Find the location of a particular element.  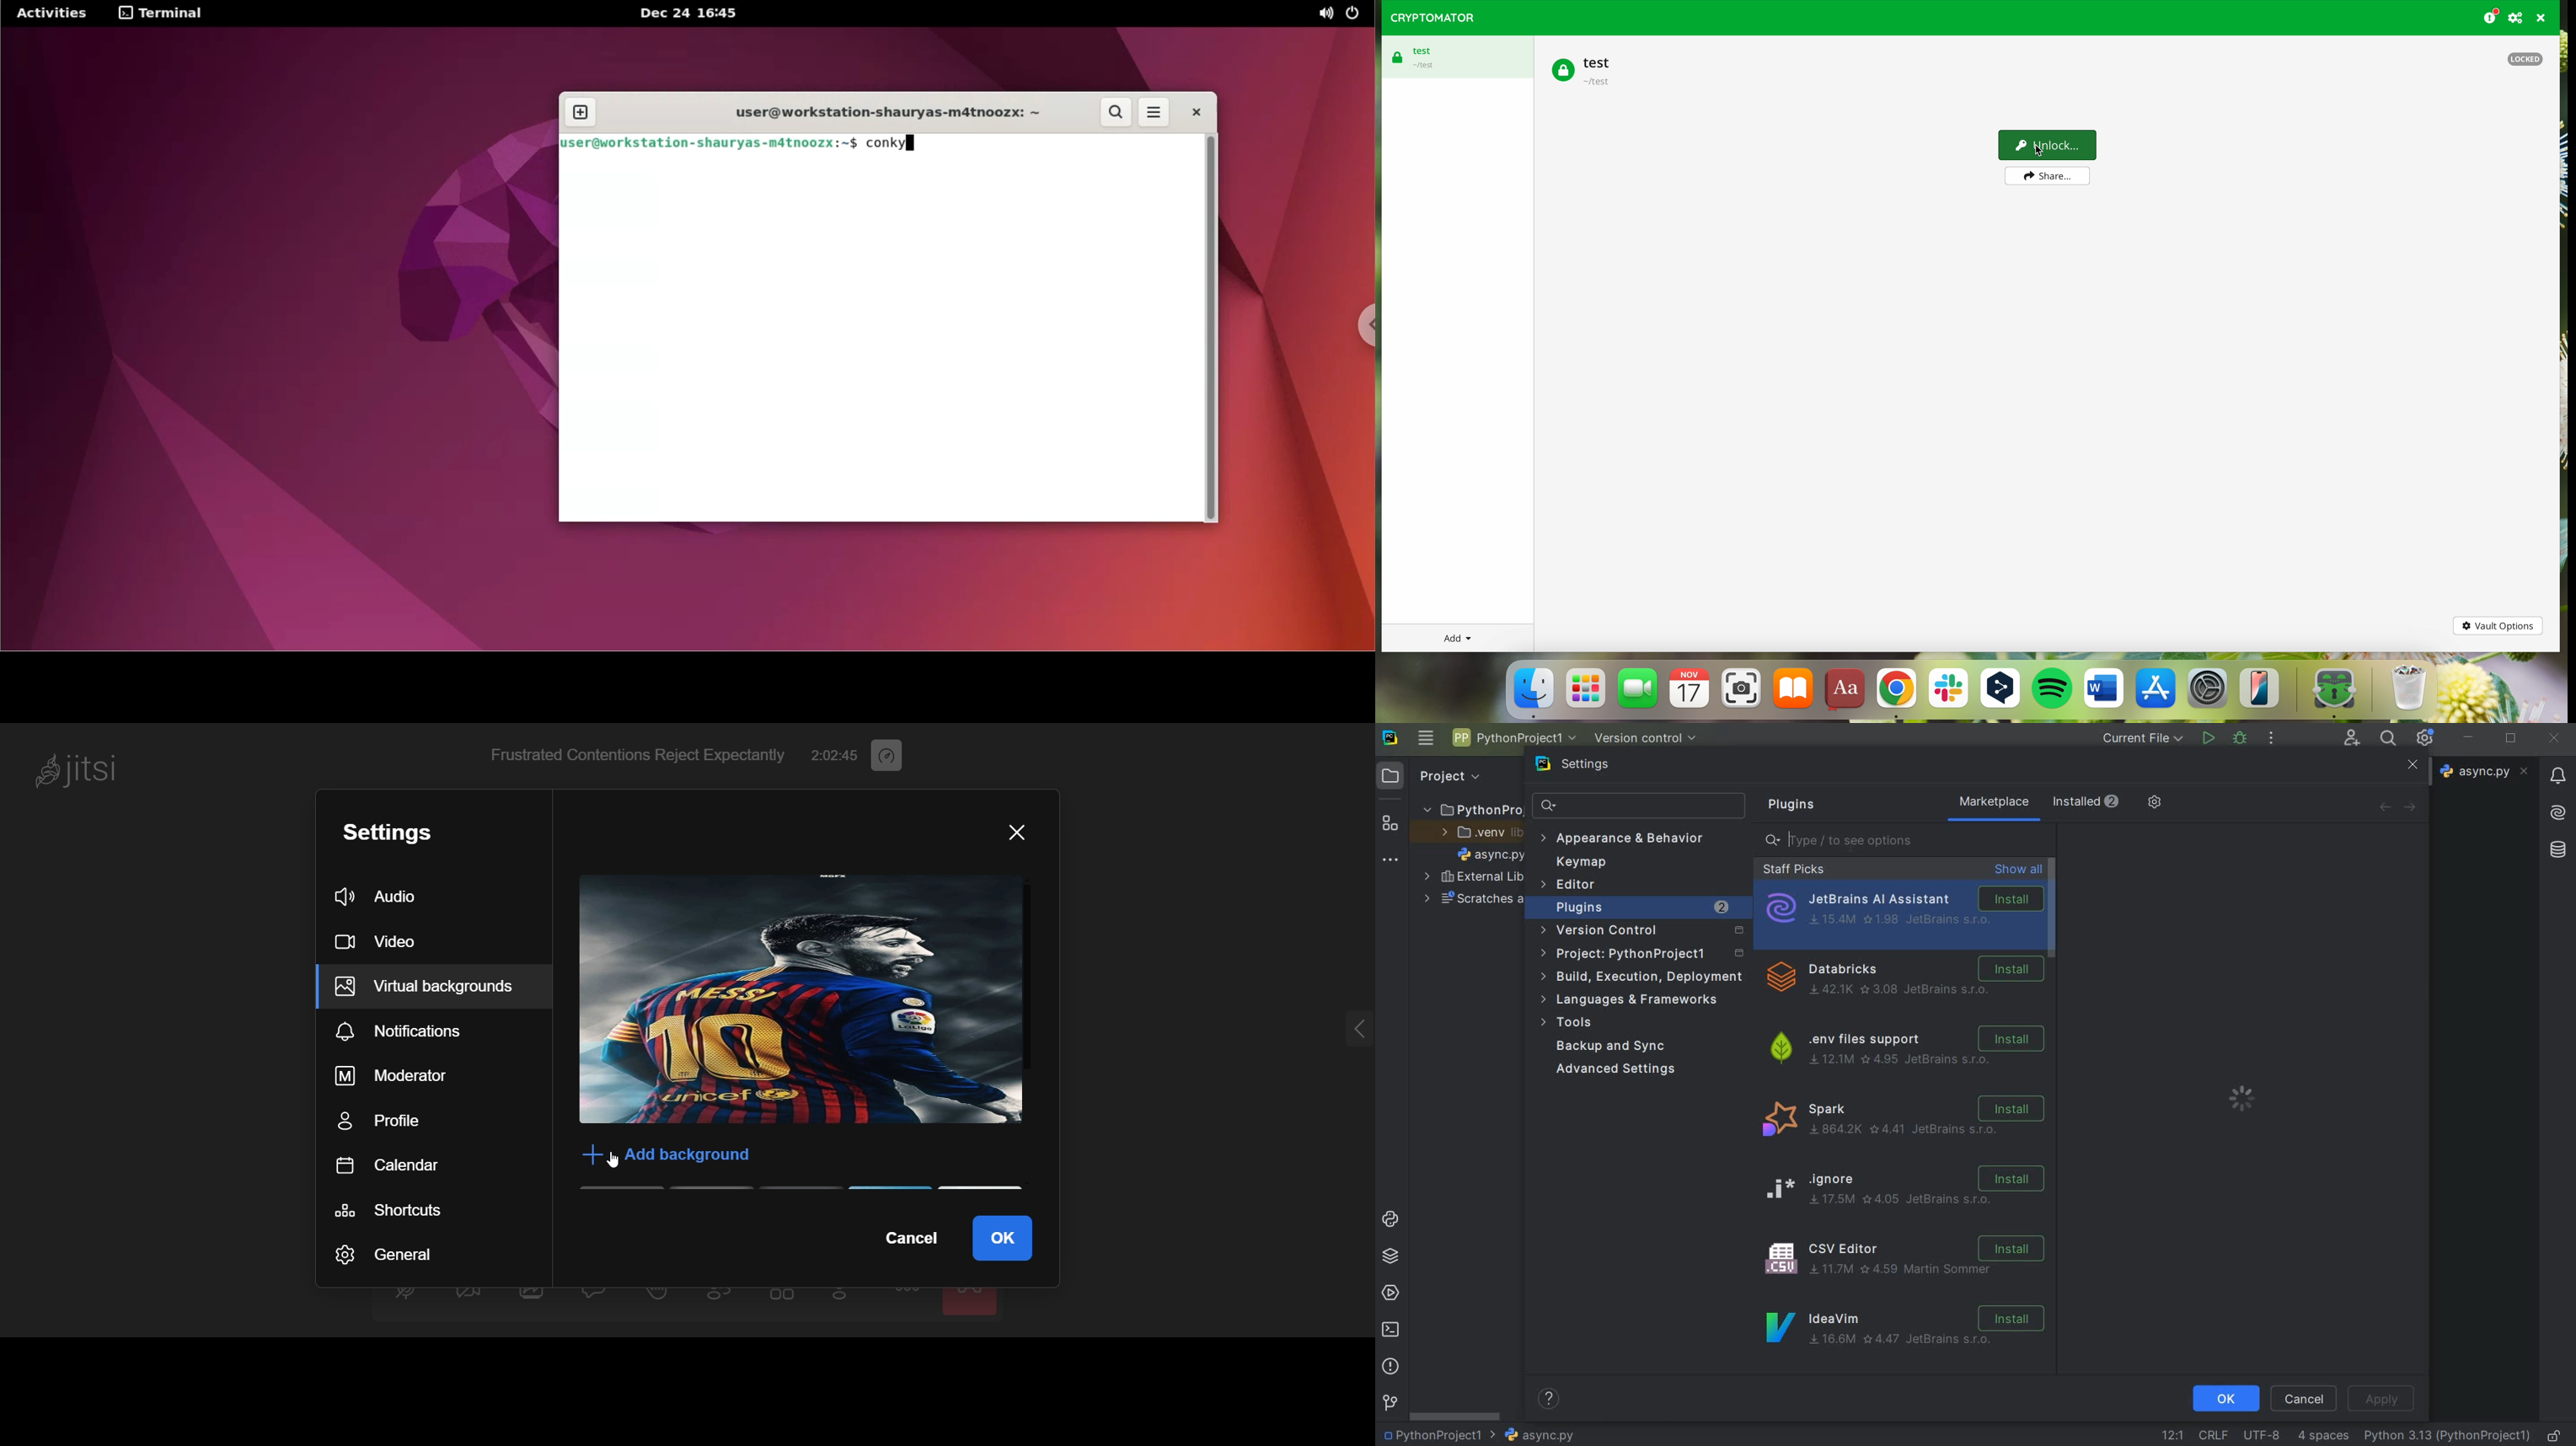

pre loaded screen backgrounds is located at coordinates (811, 1191).